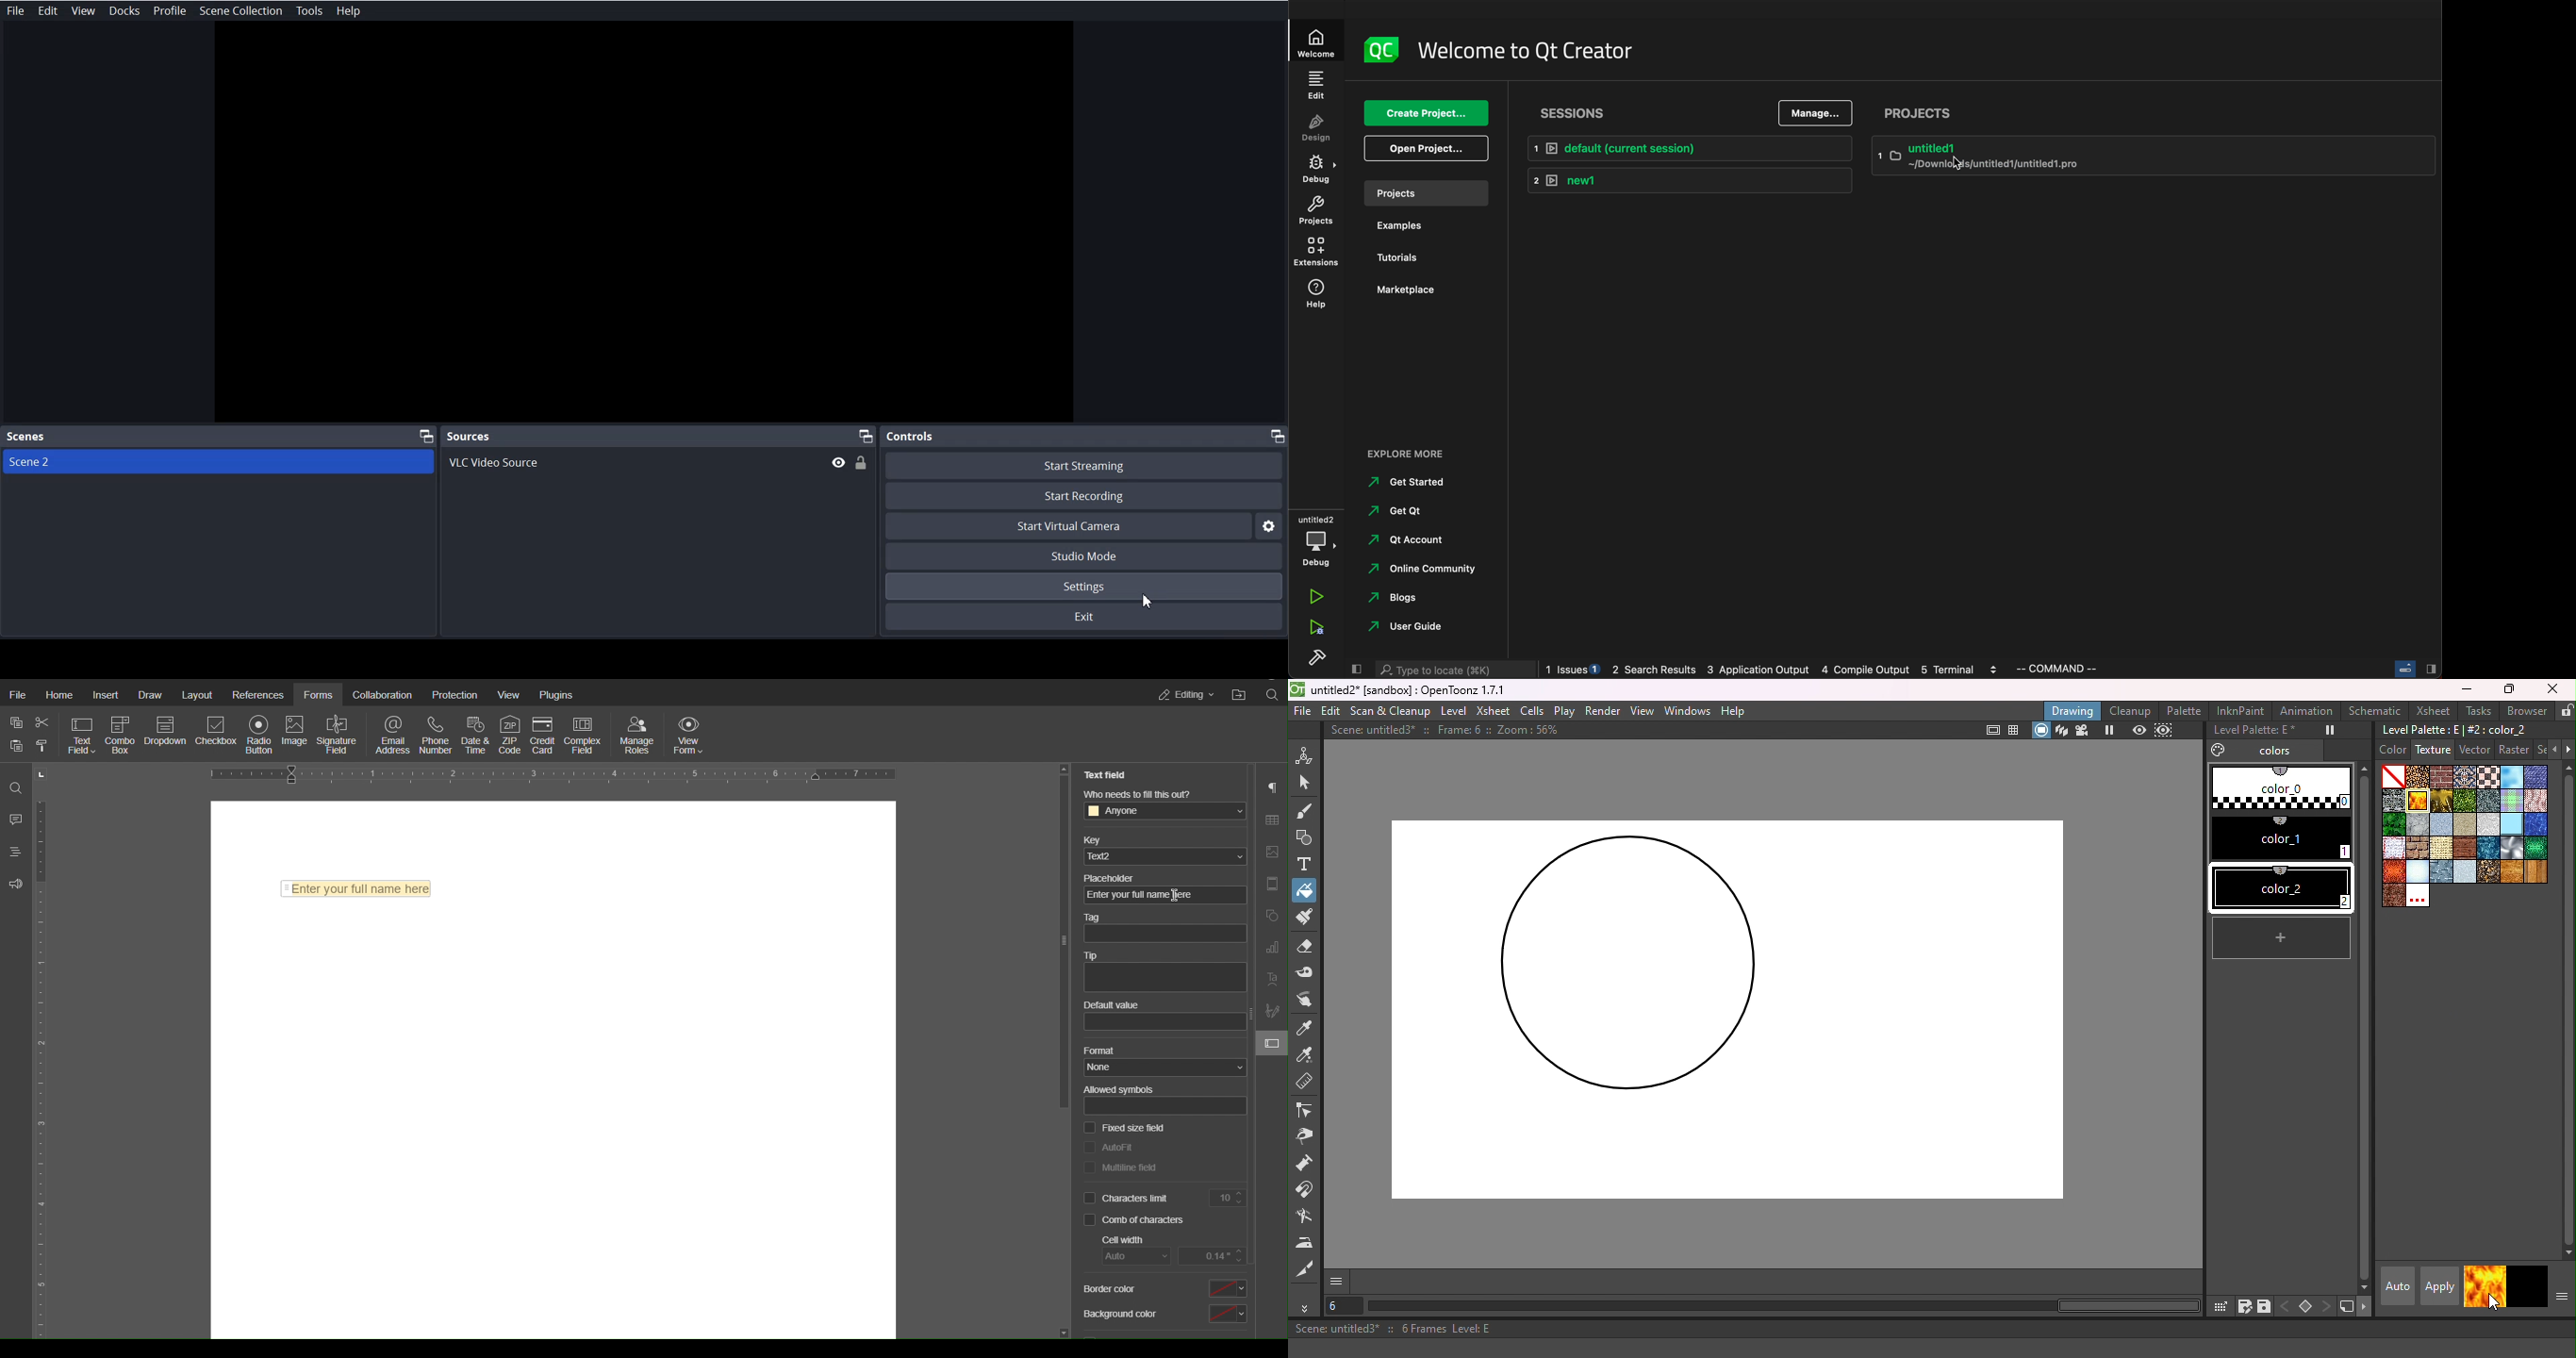 This screenshot has height=1372, width=2576. What do you see at coordinates (1273, 1046) in the screenshot?
I see `Form Settings` at bounding box center [1273, 1046].